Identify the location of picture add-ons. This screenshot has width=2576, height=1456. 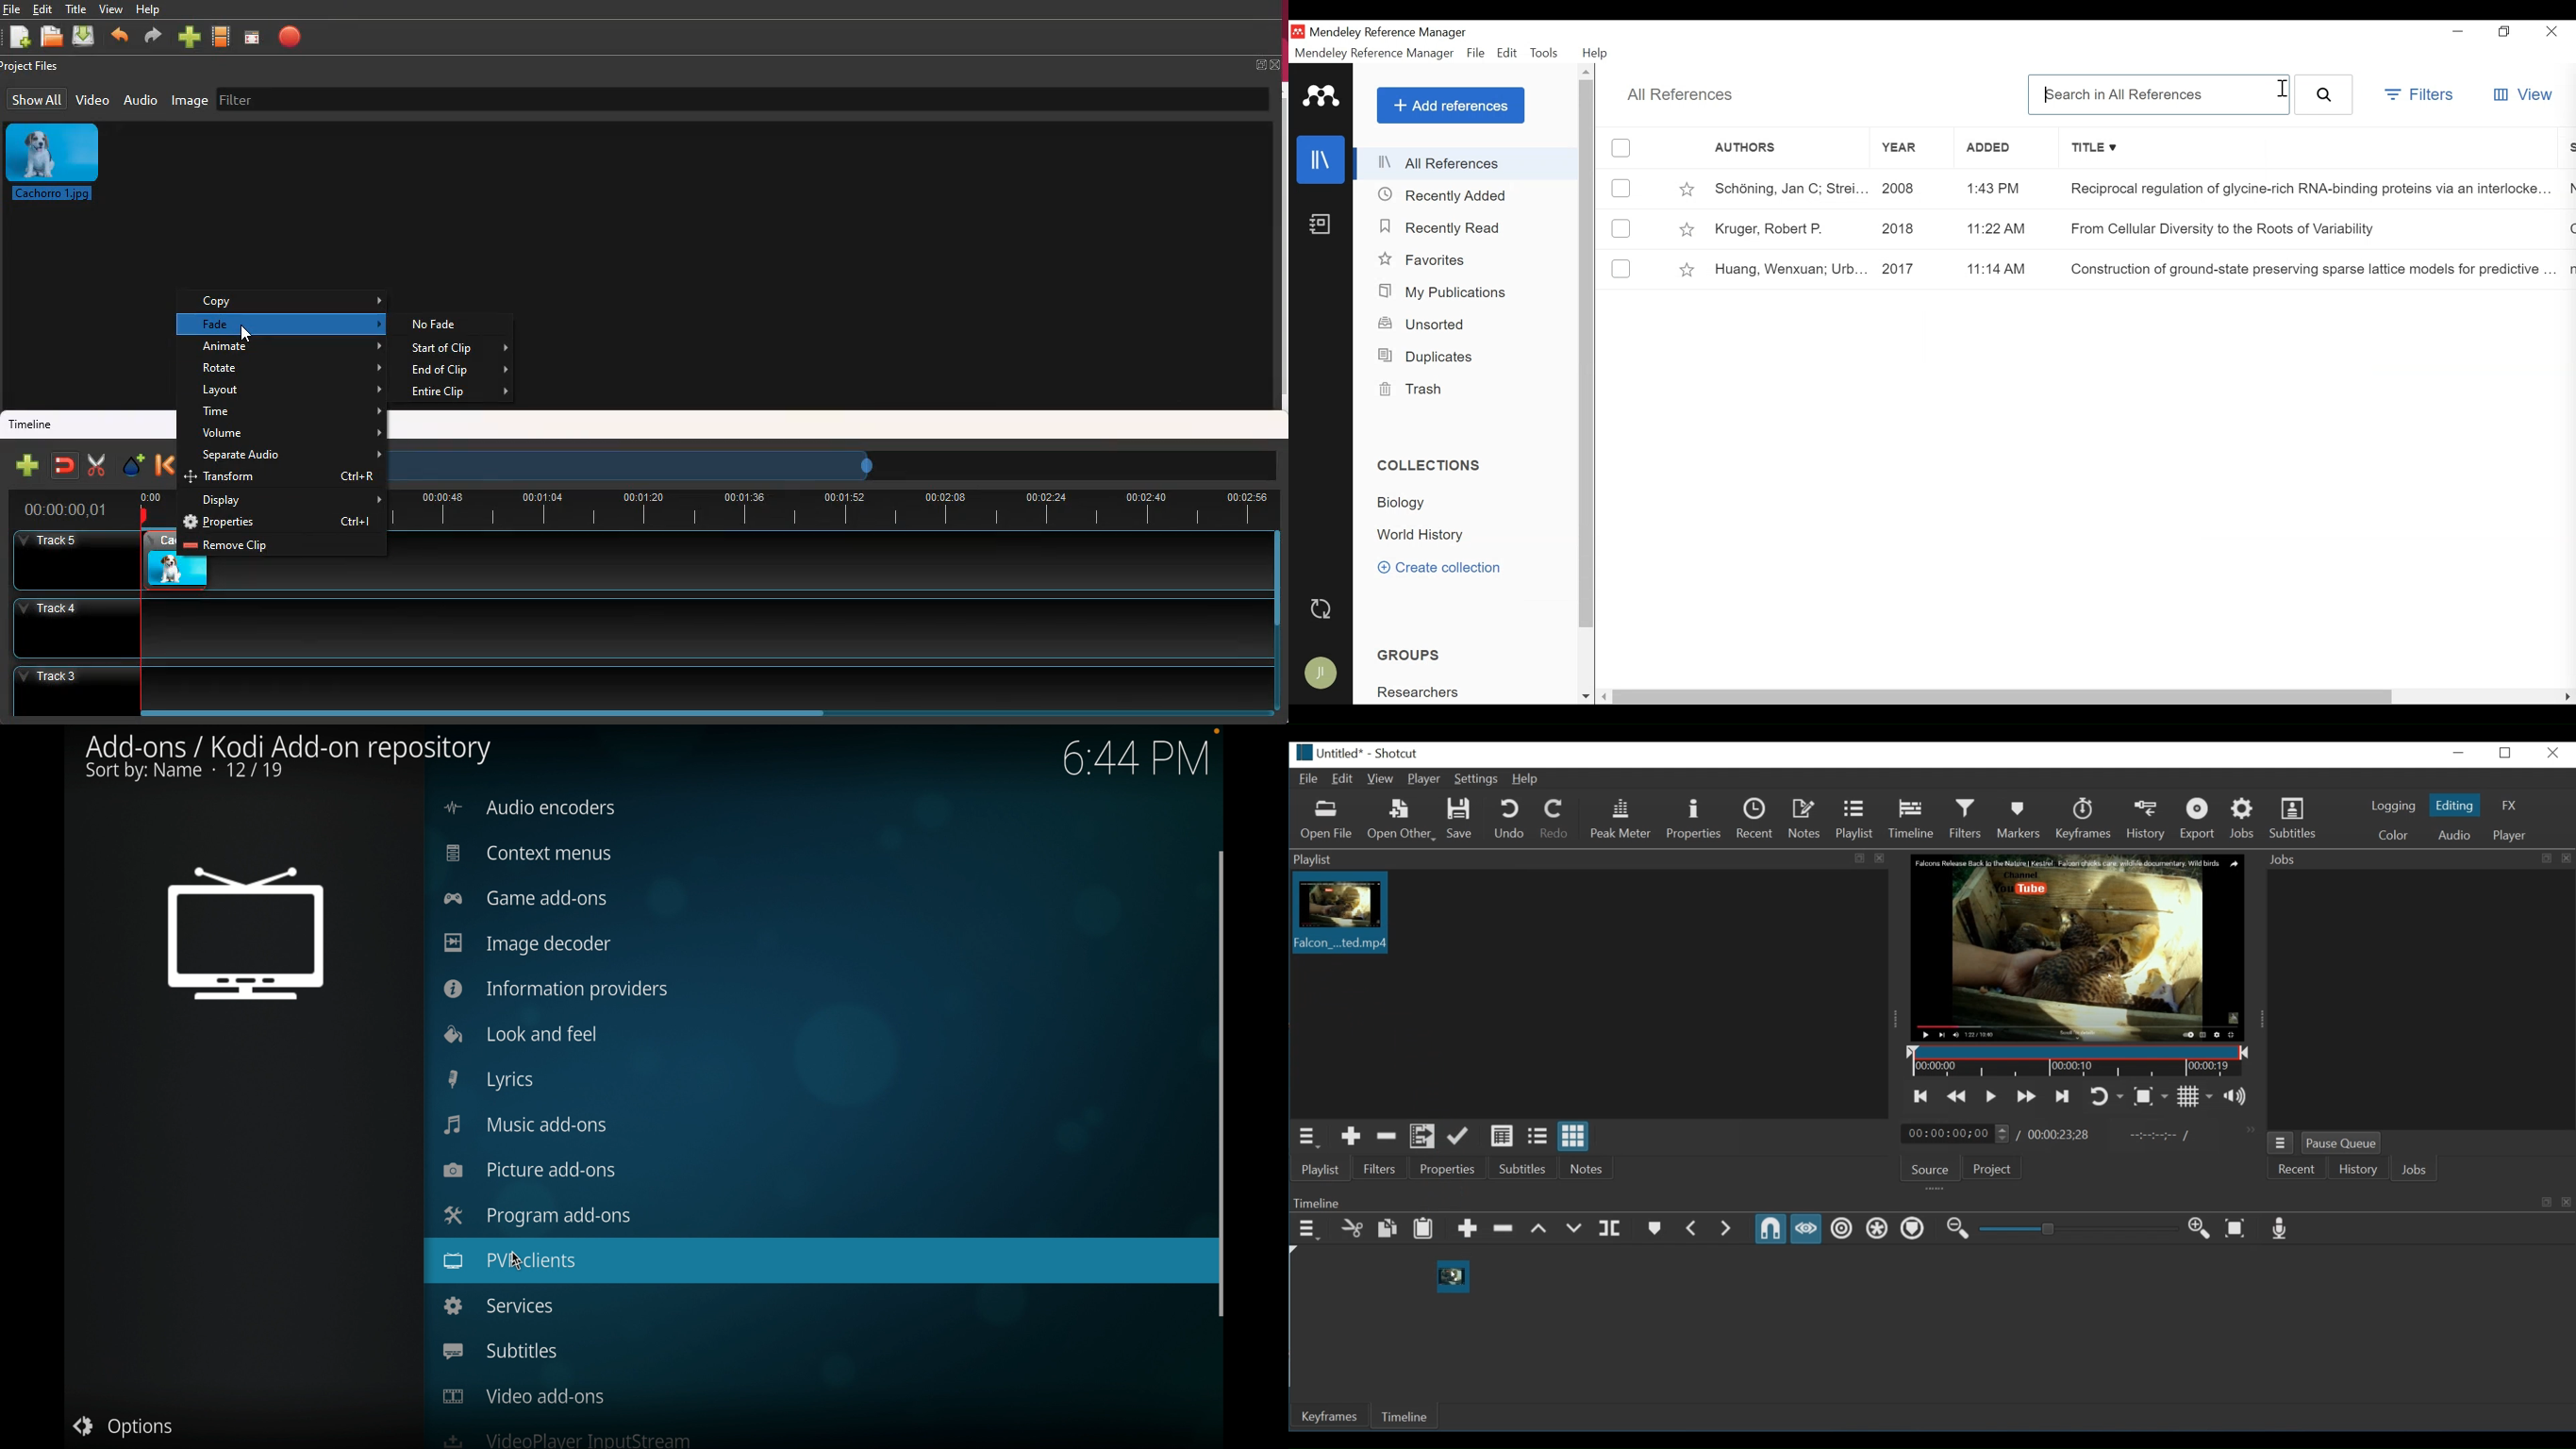
(530, 1169).